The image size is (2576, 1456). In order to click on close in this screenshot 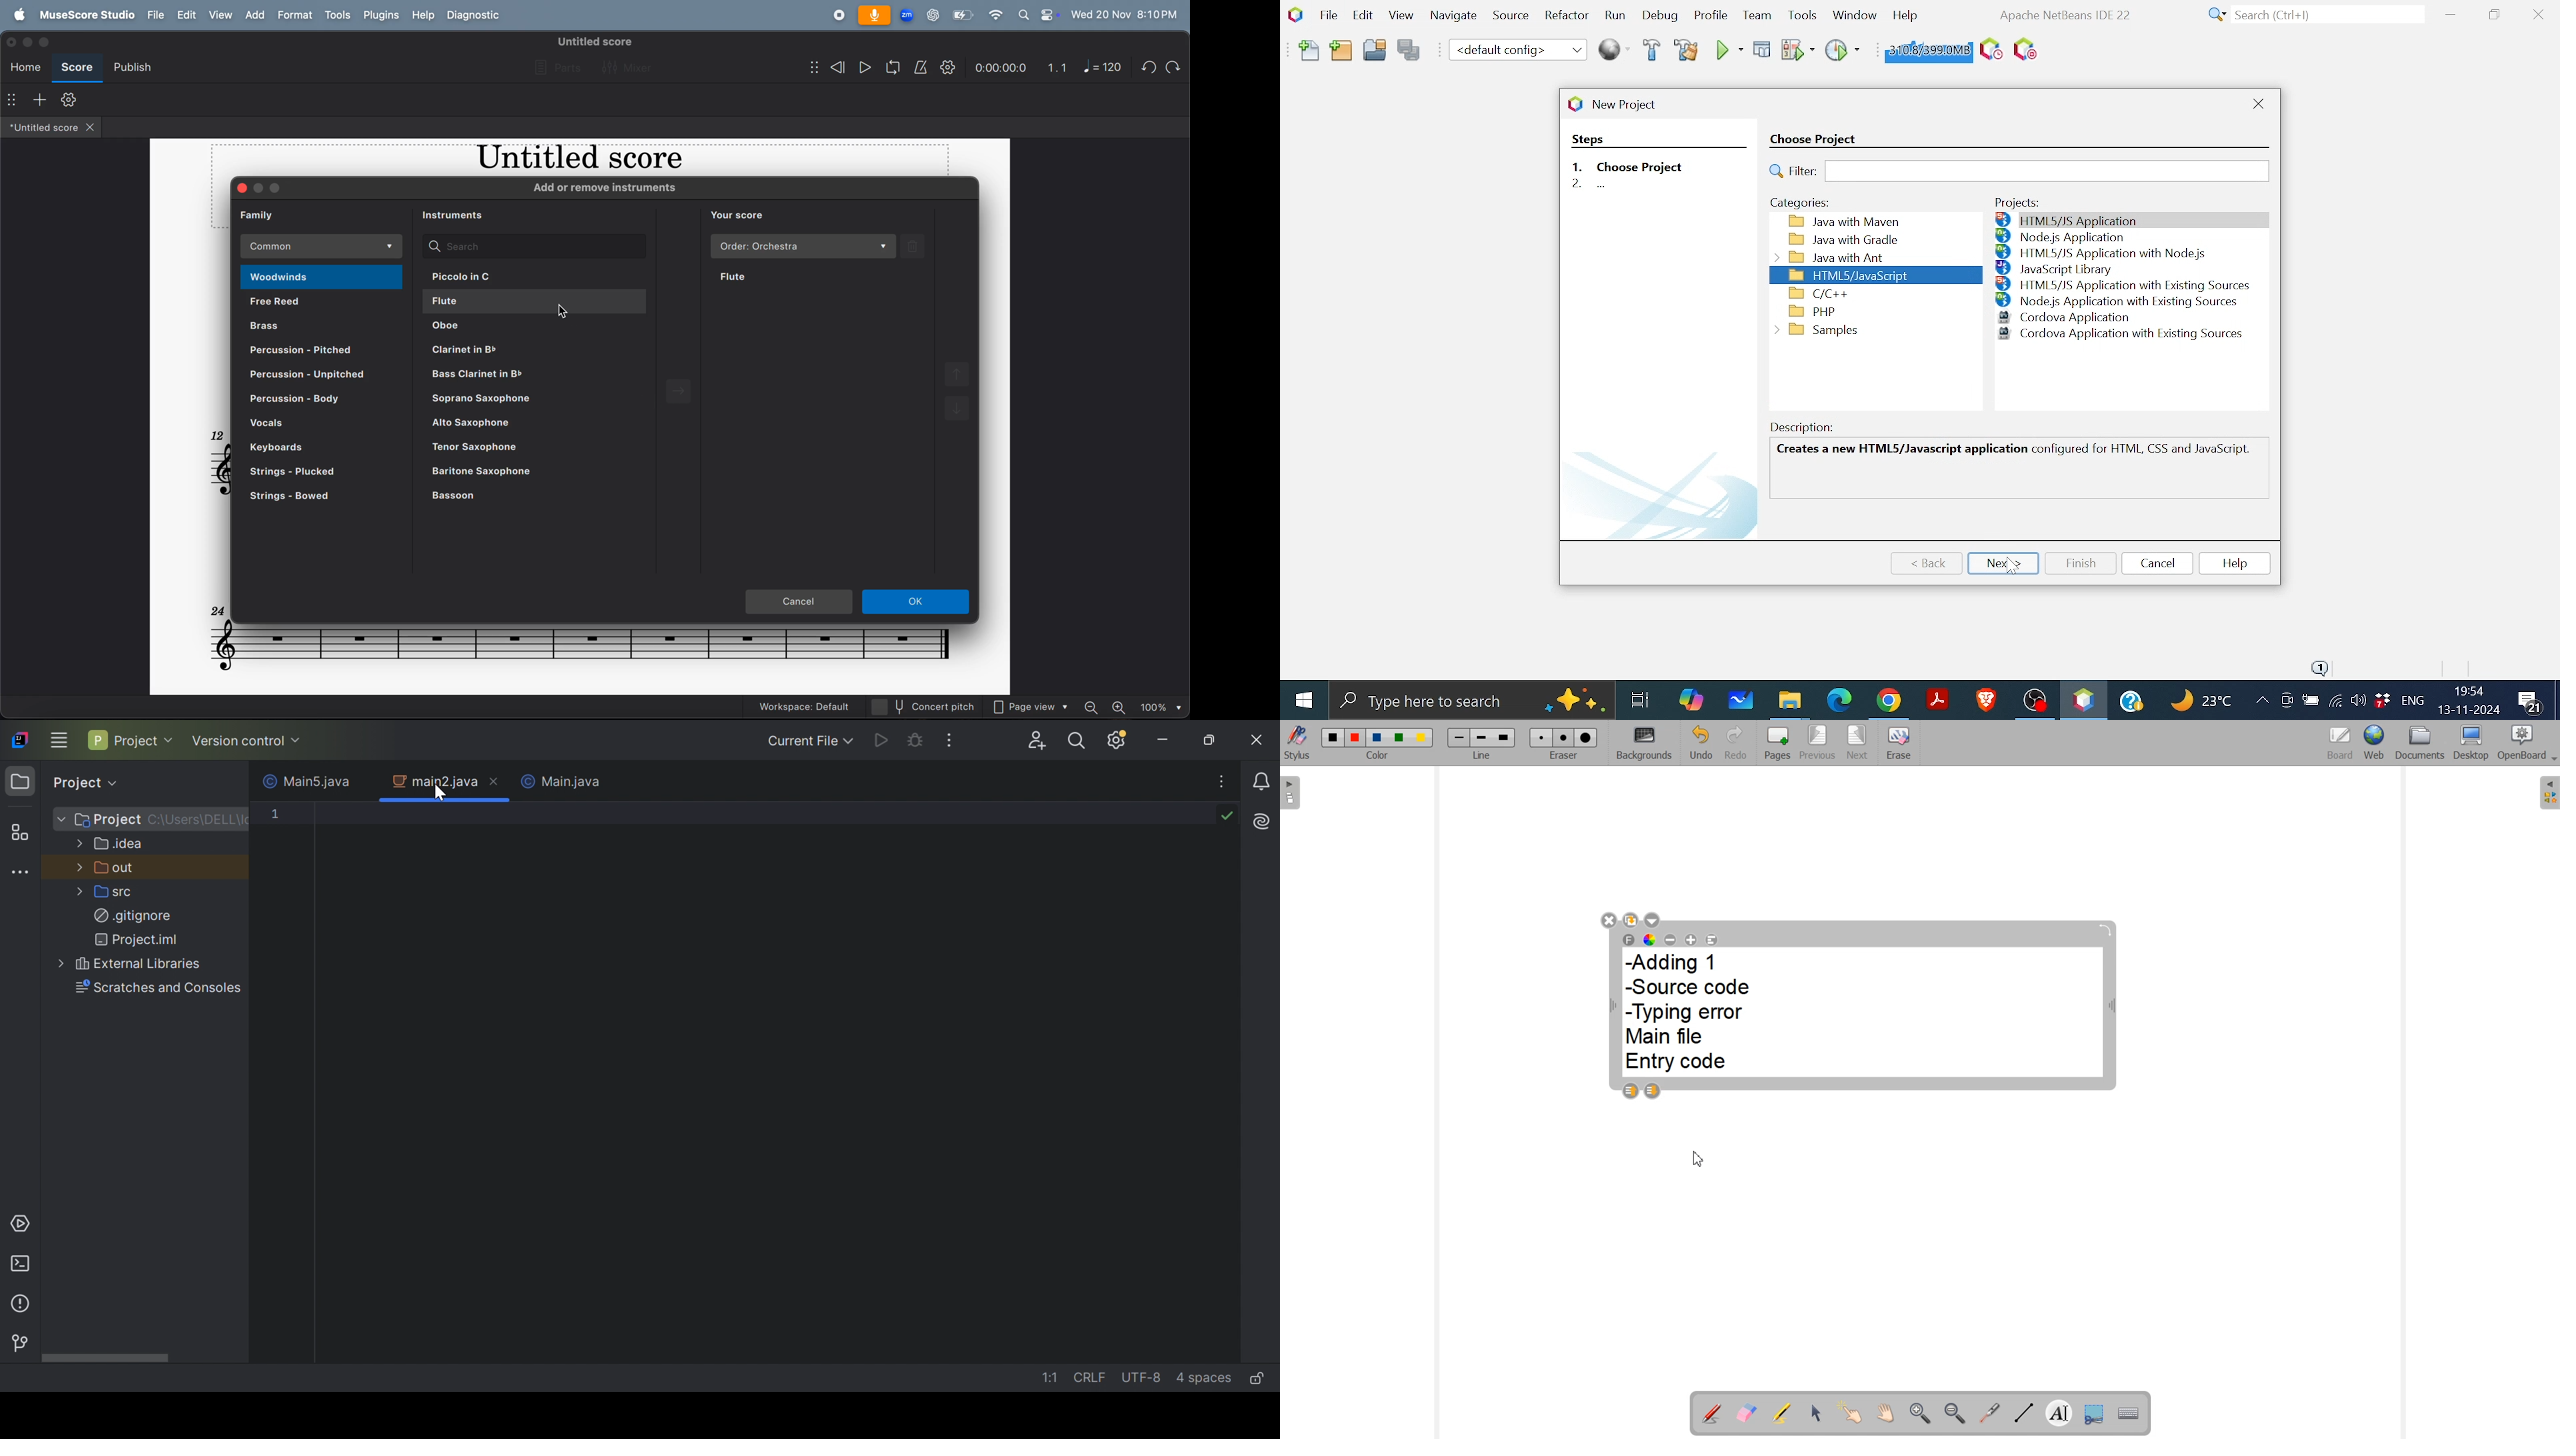, I will do `click(242, 189)`.